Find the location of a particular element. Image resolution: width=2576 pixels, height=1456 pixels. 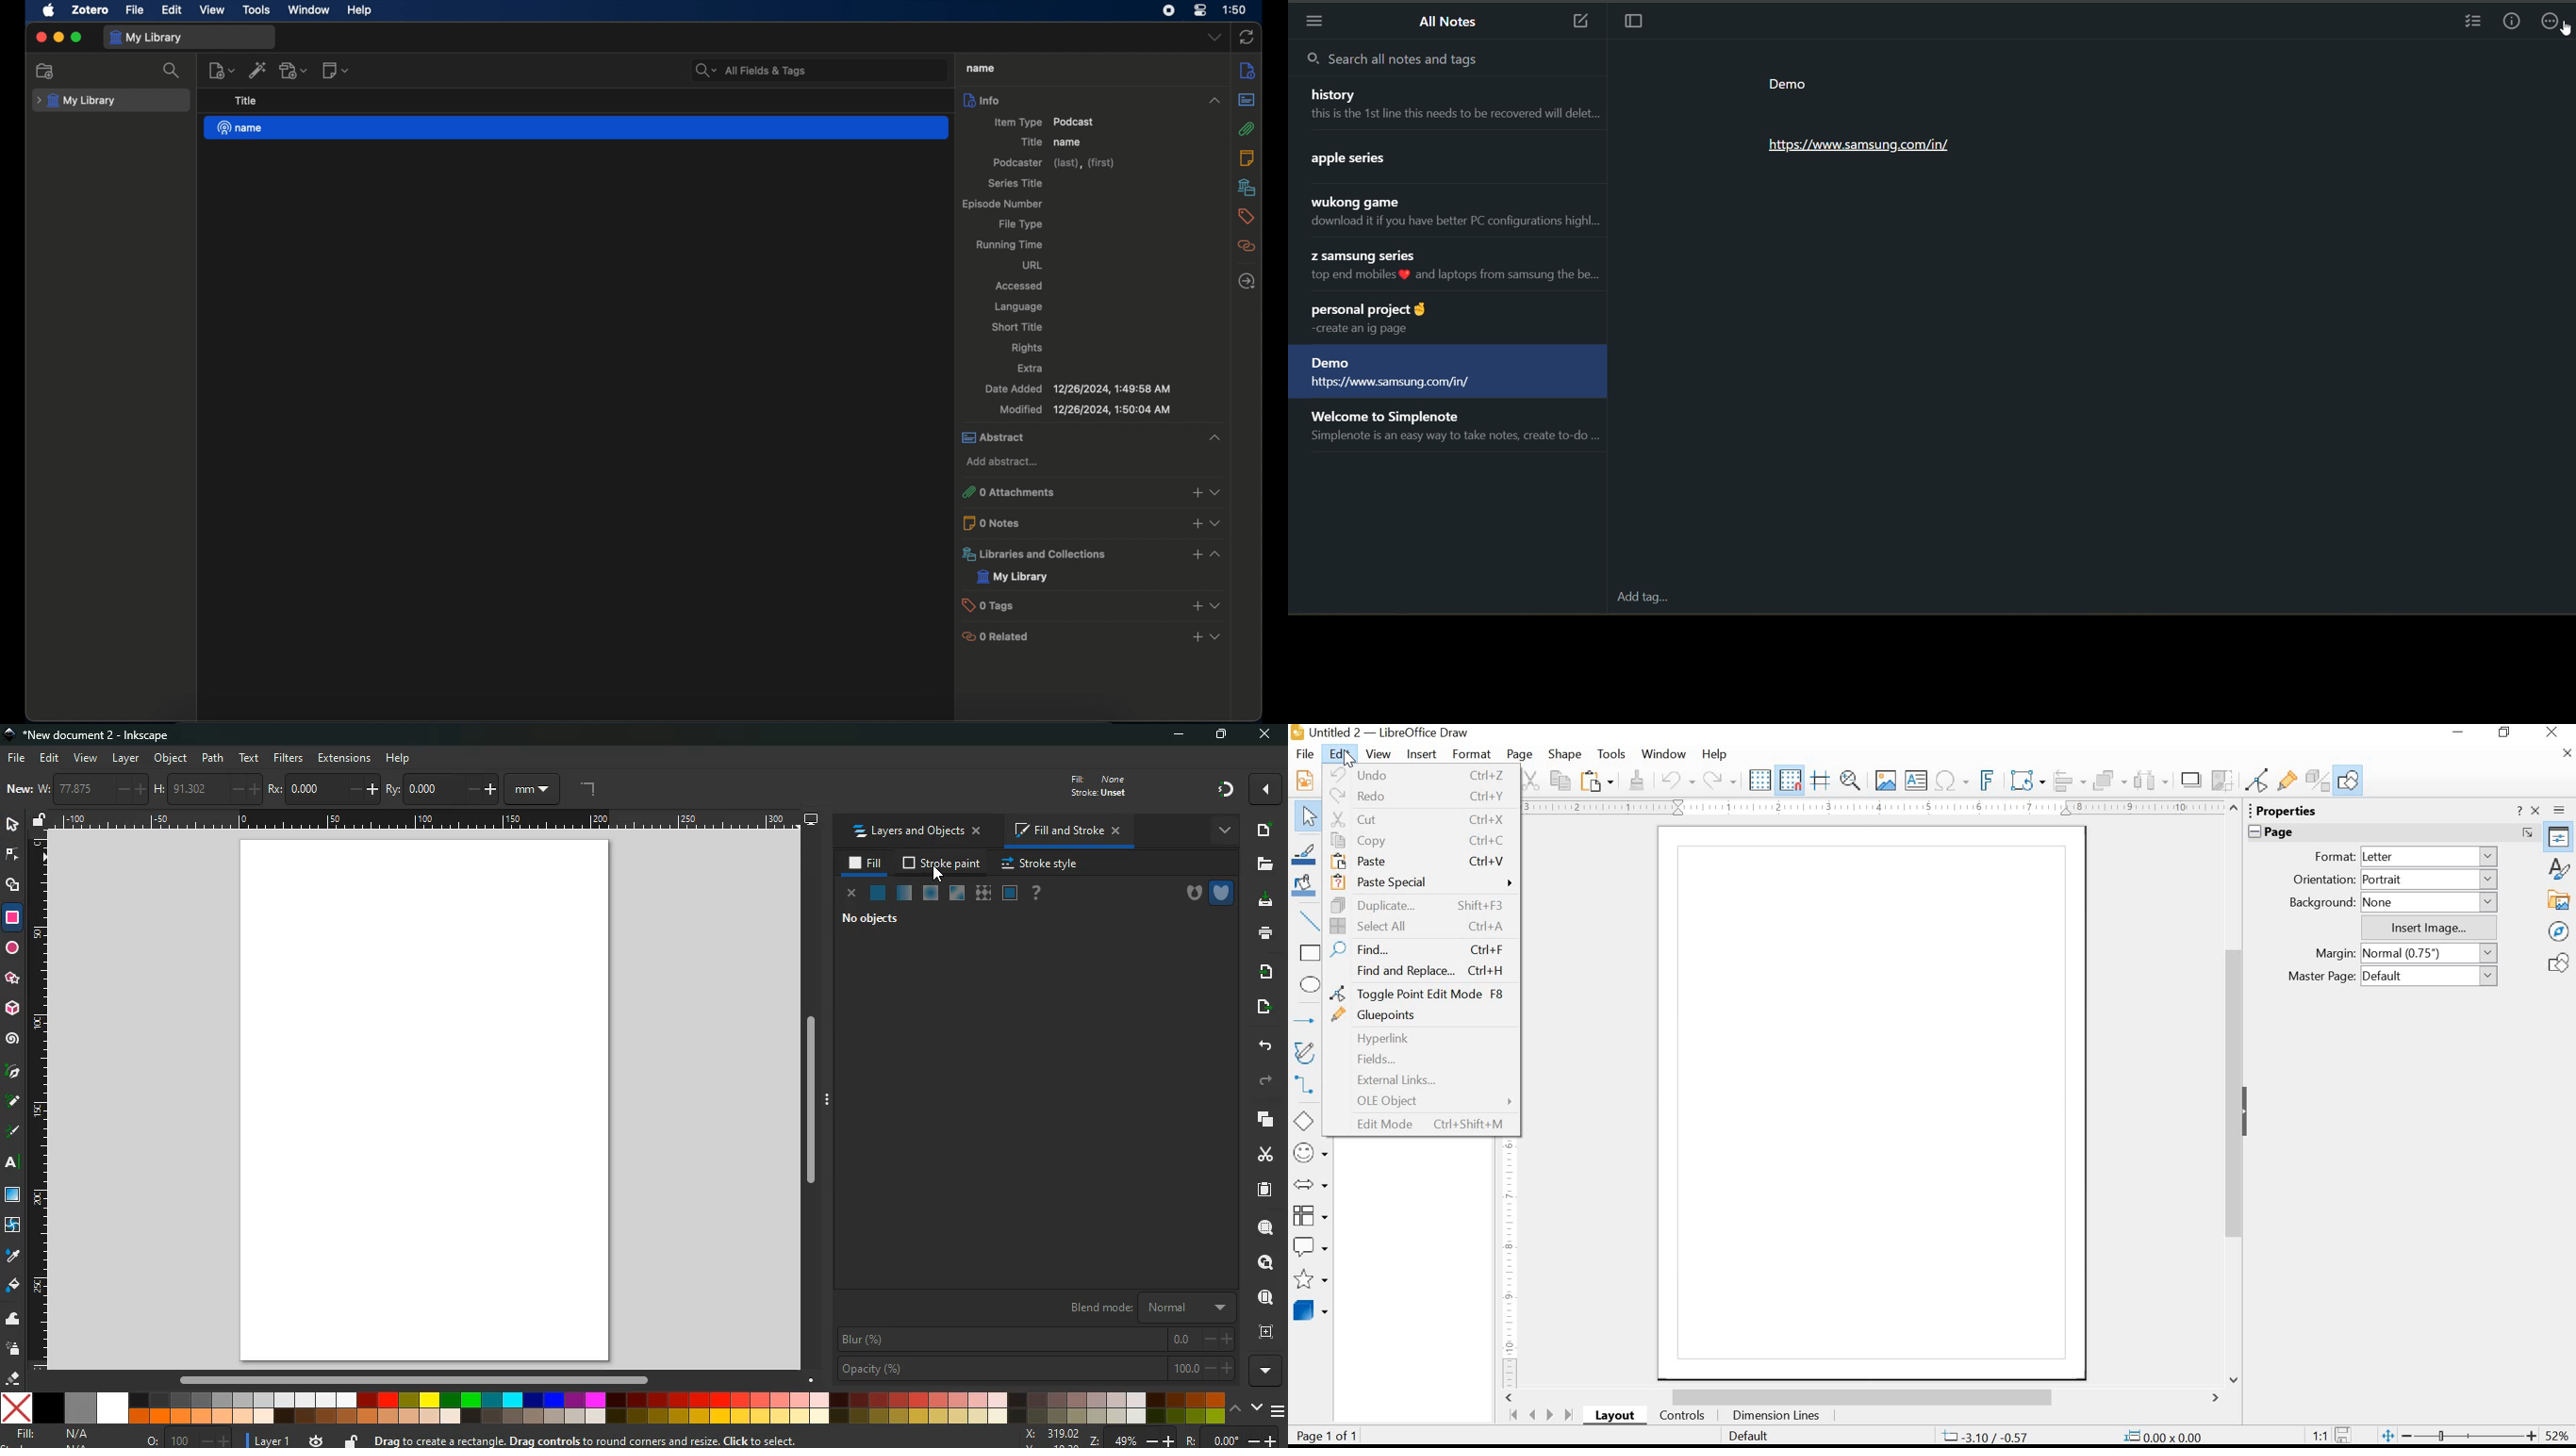

Redo is located at coordinates (1719, 780).